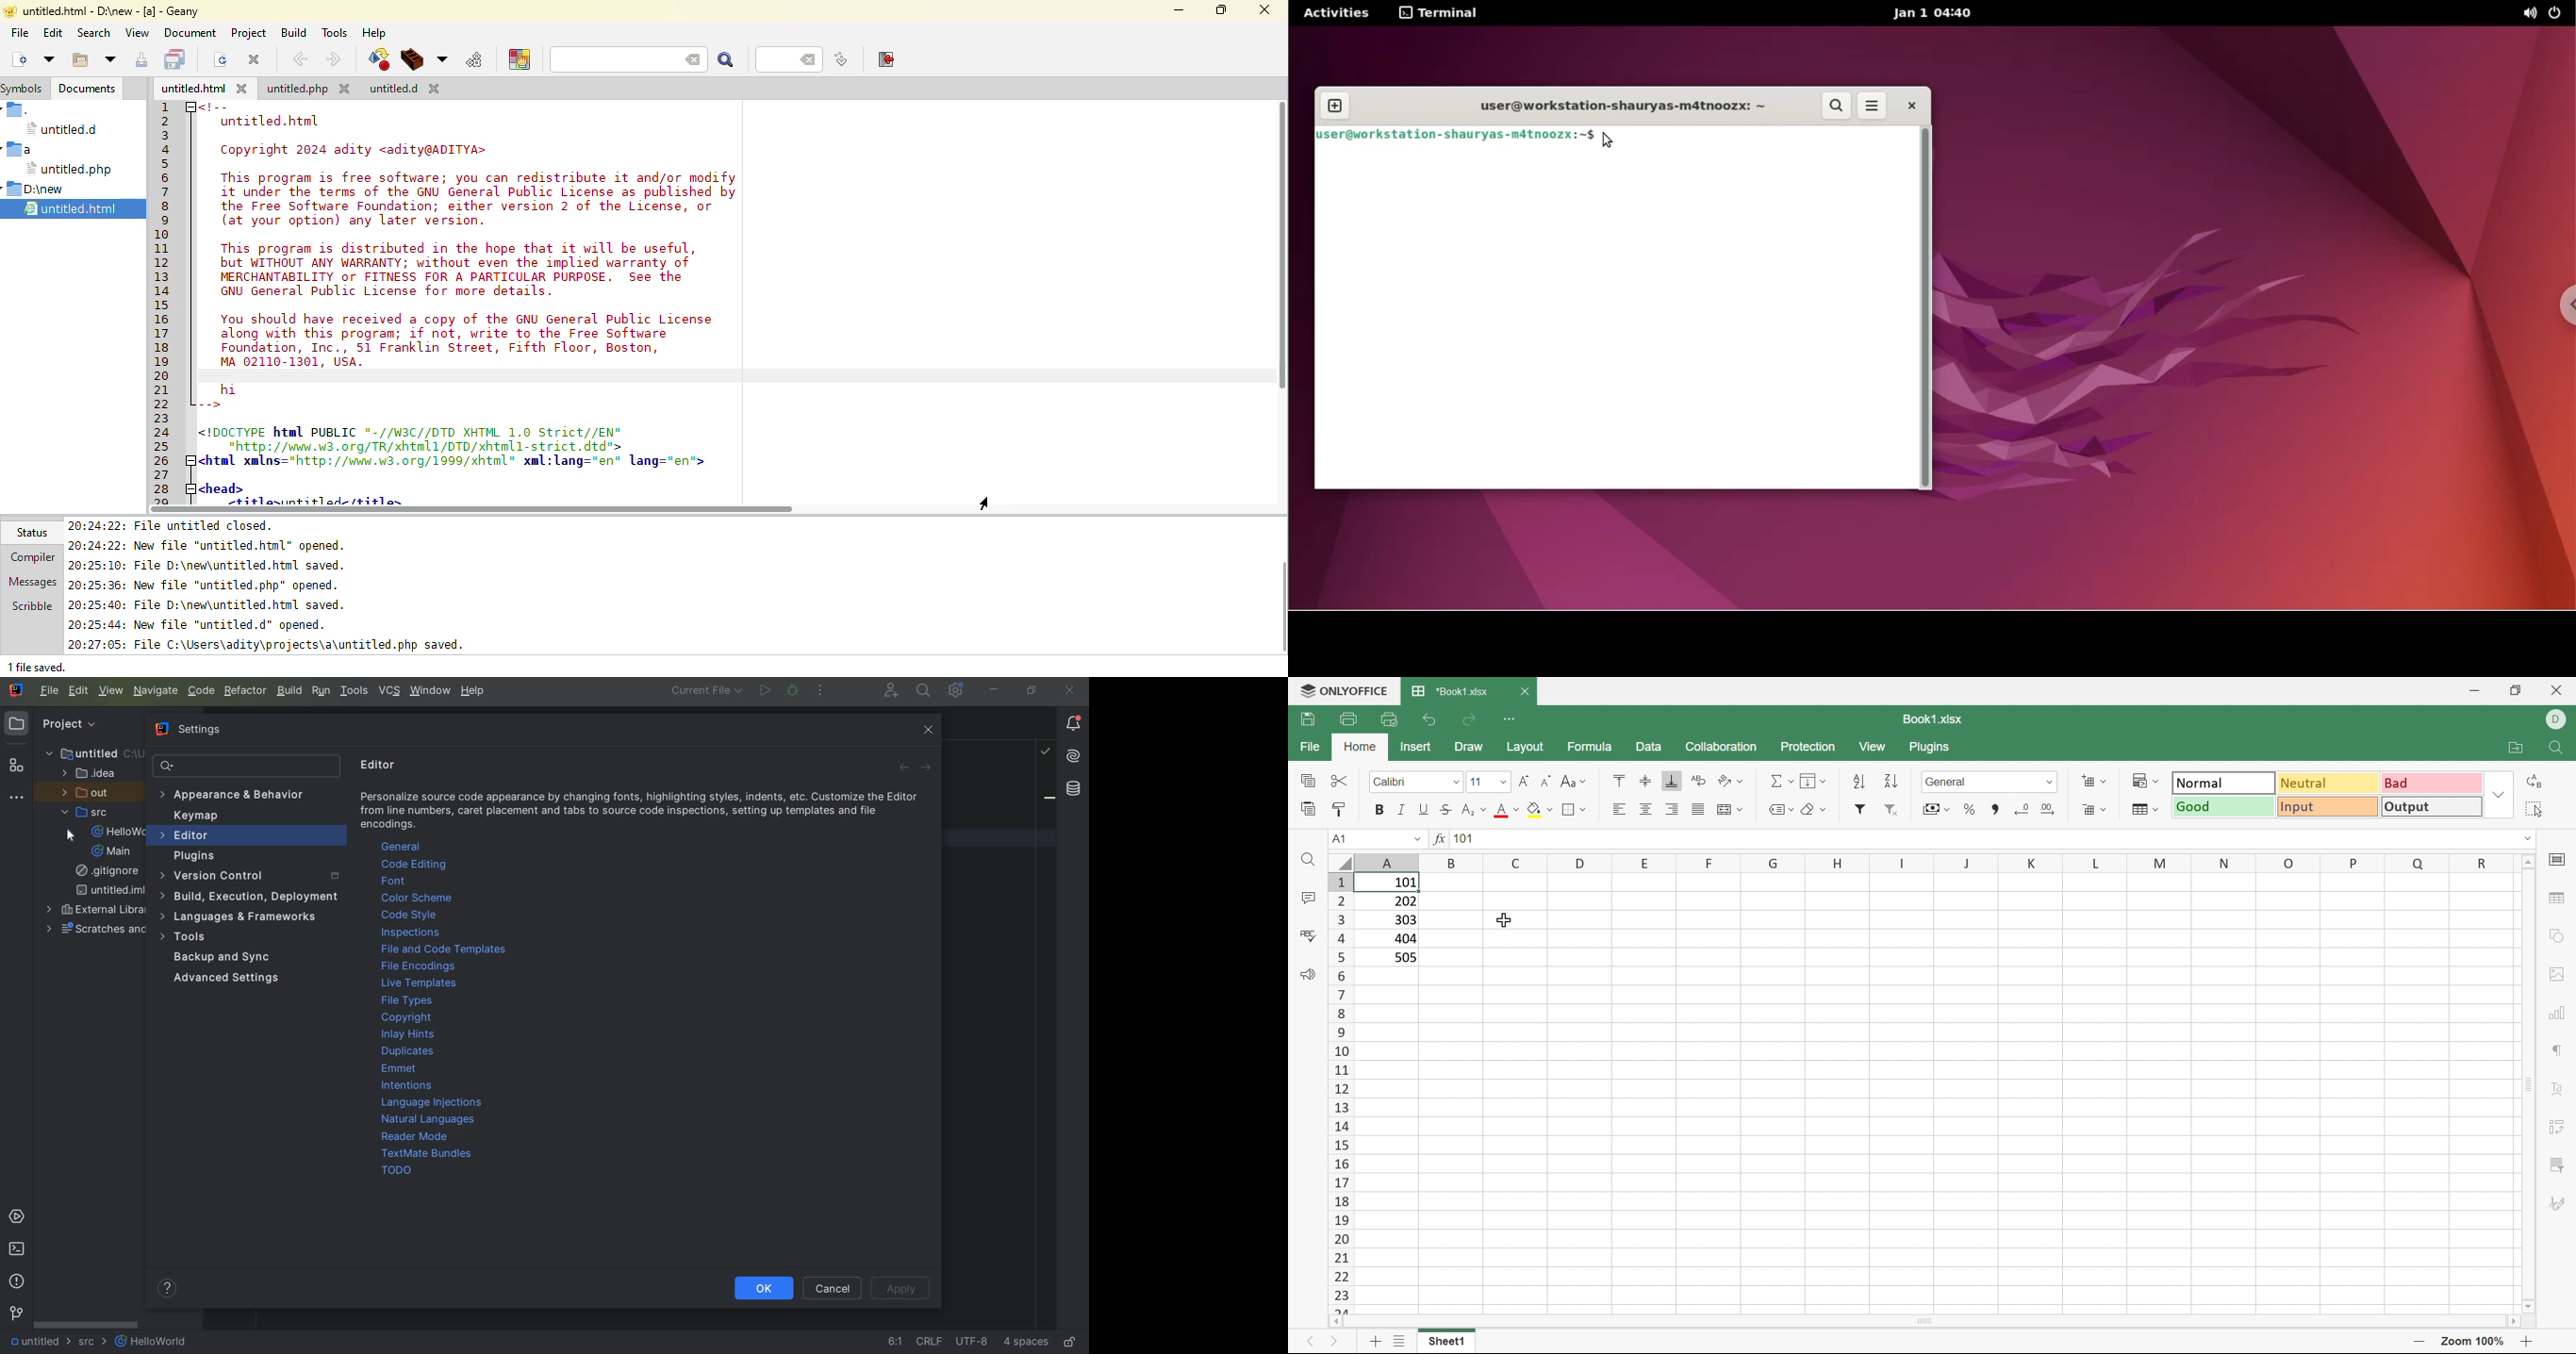 The image size is (2576, 1372). What do you see at coordinates (246, 691) in the screenshot?
I see `REFACTOR` at bounding box center [246, 691].